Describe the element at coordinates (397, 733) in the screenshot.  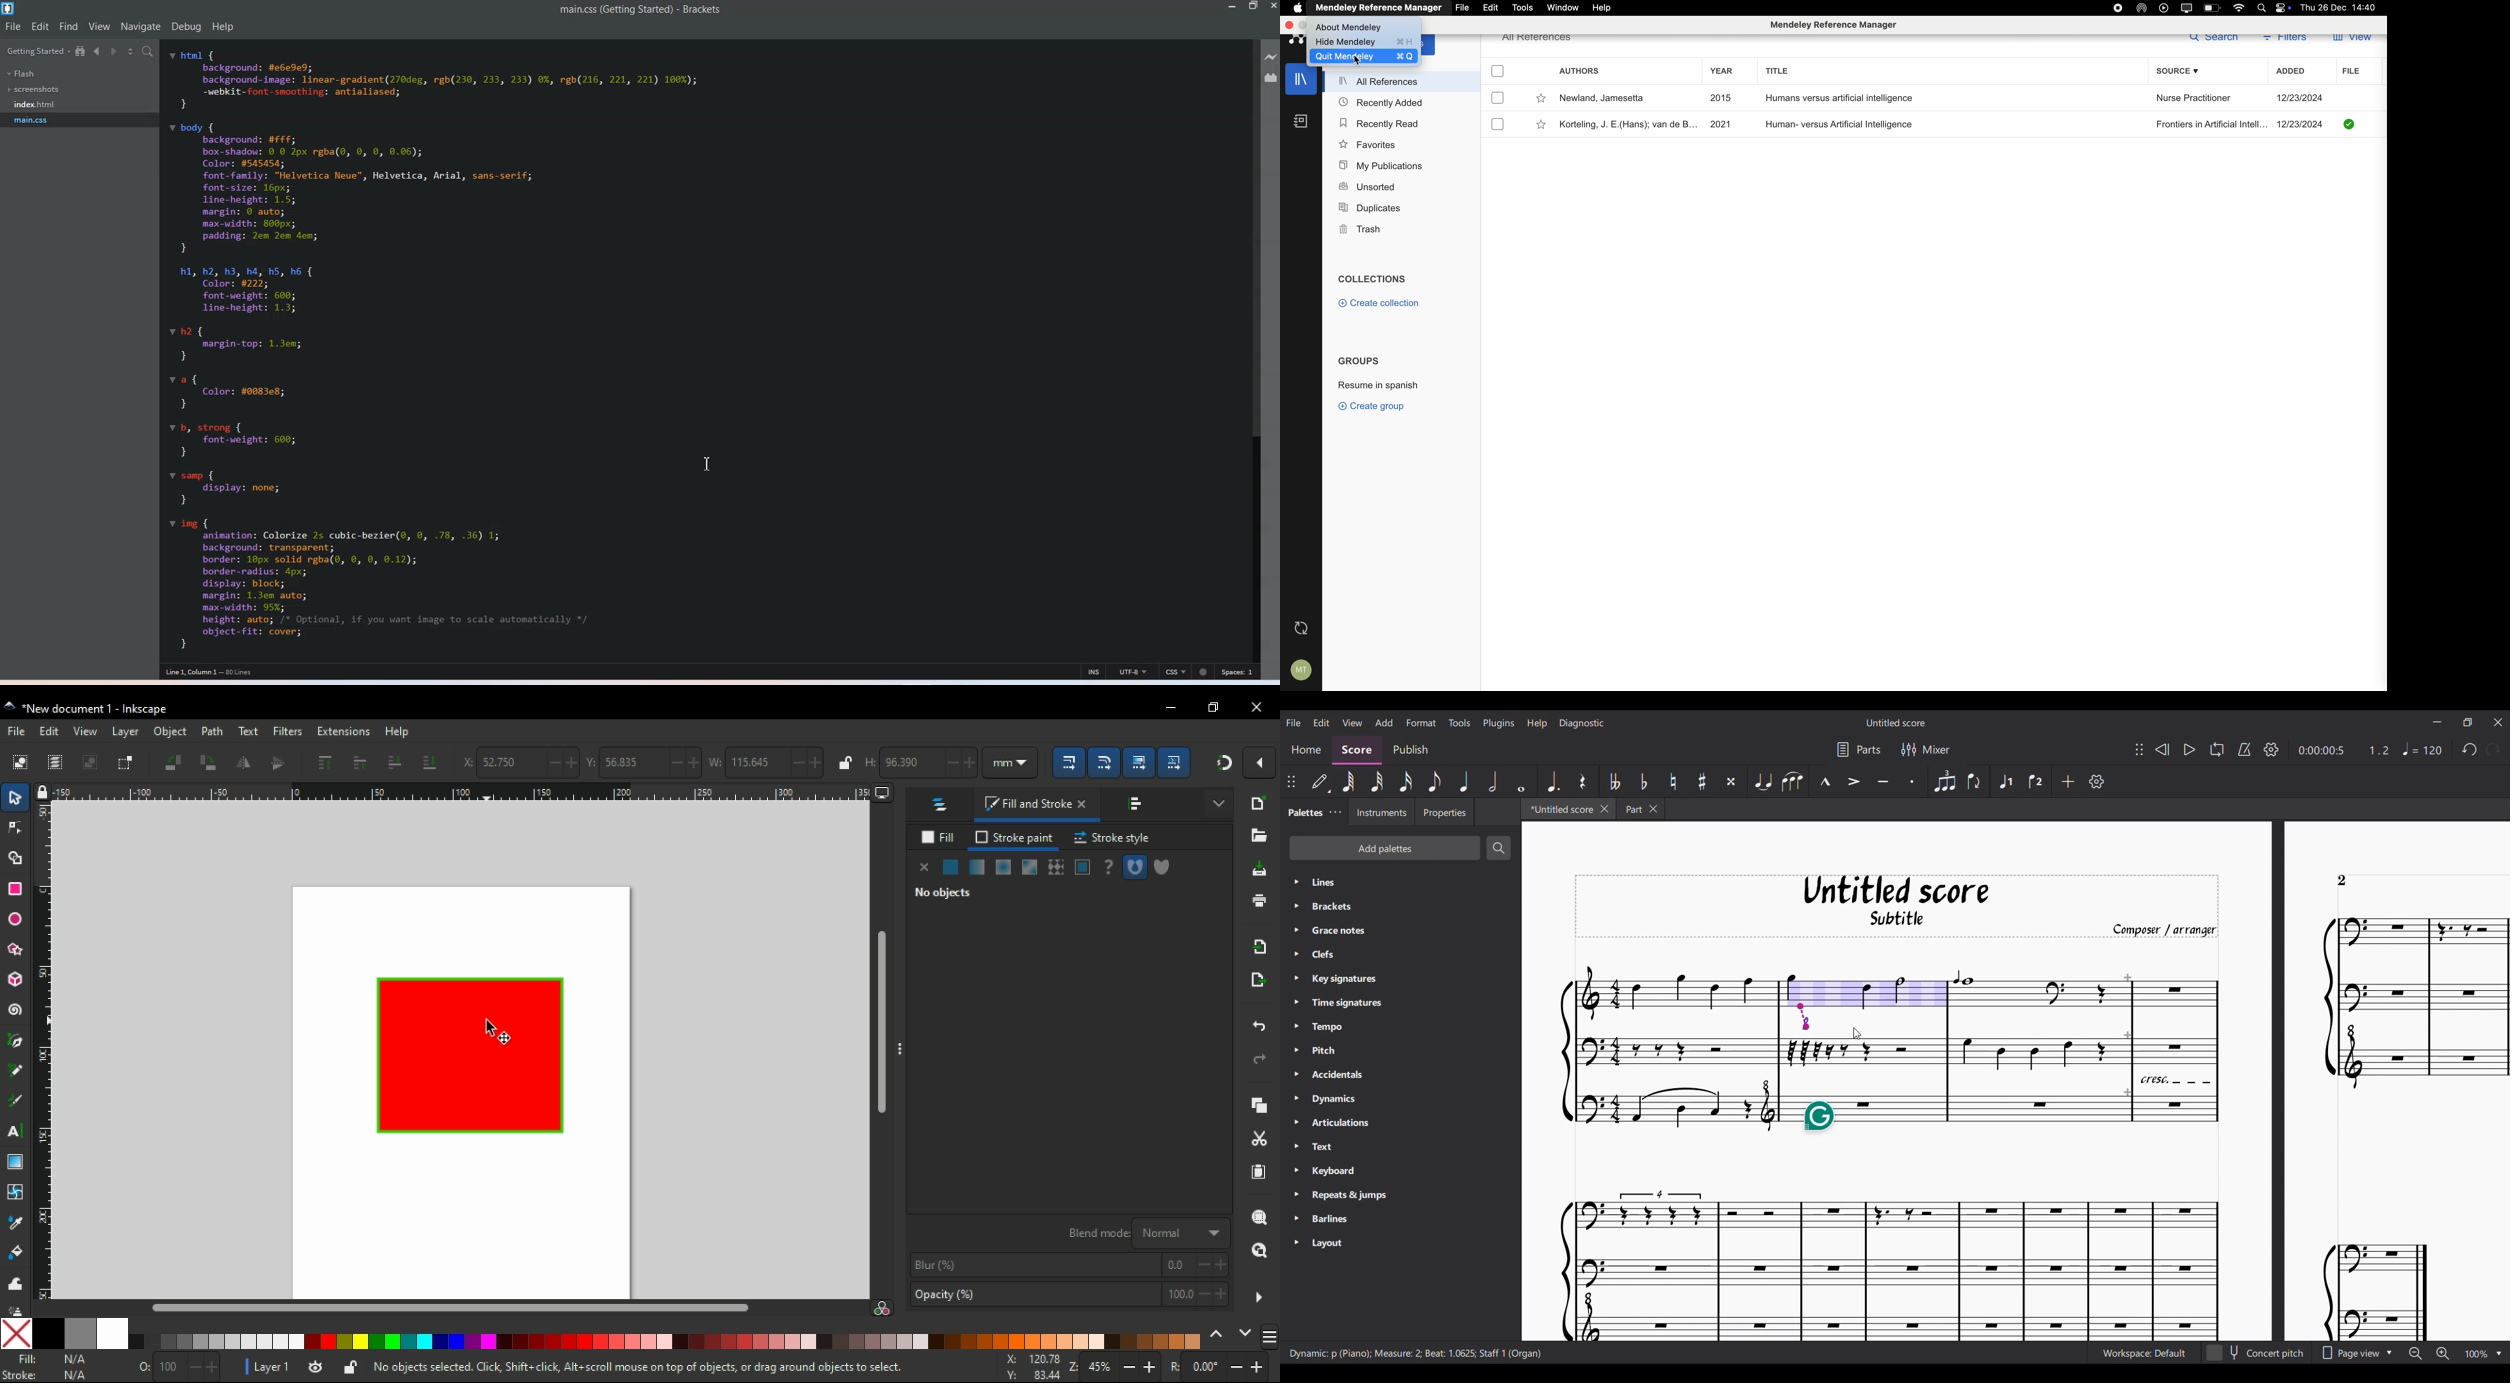
I see `help` at that location.